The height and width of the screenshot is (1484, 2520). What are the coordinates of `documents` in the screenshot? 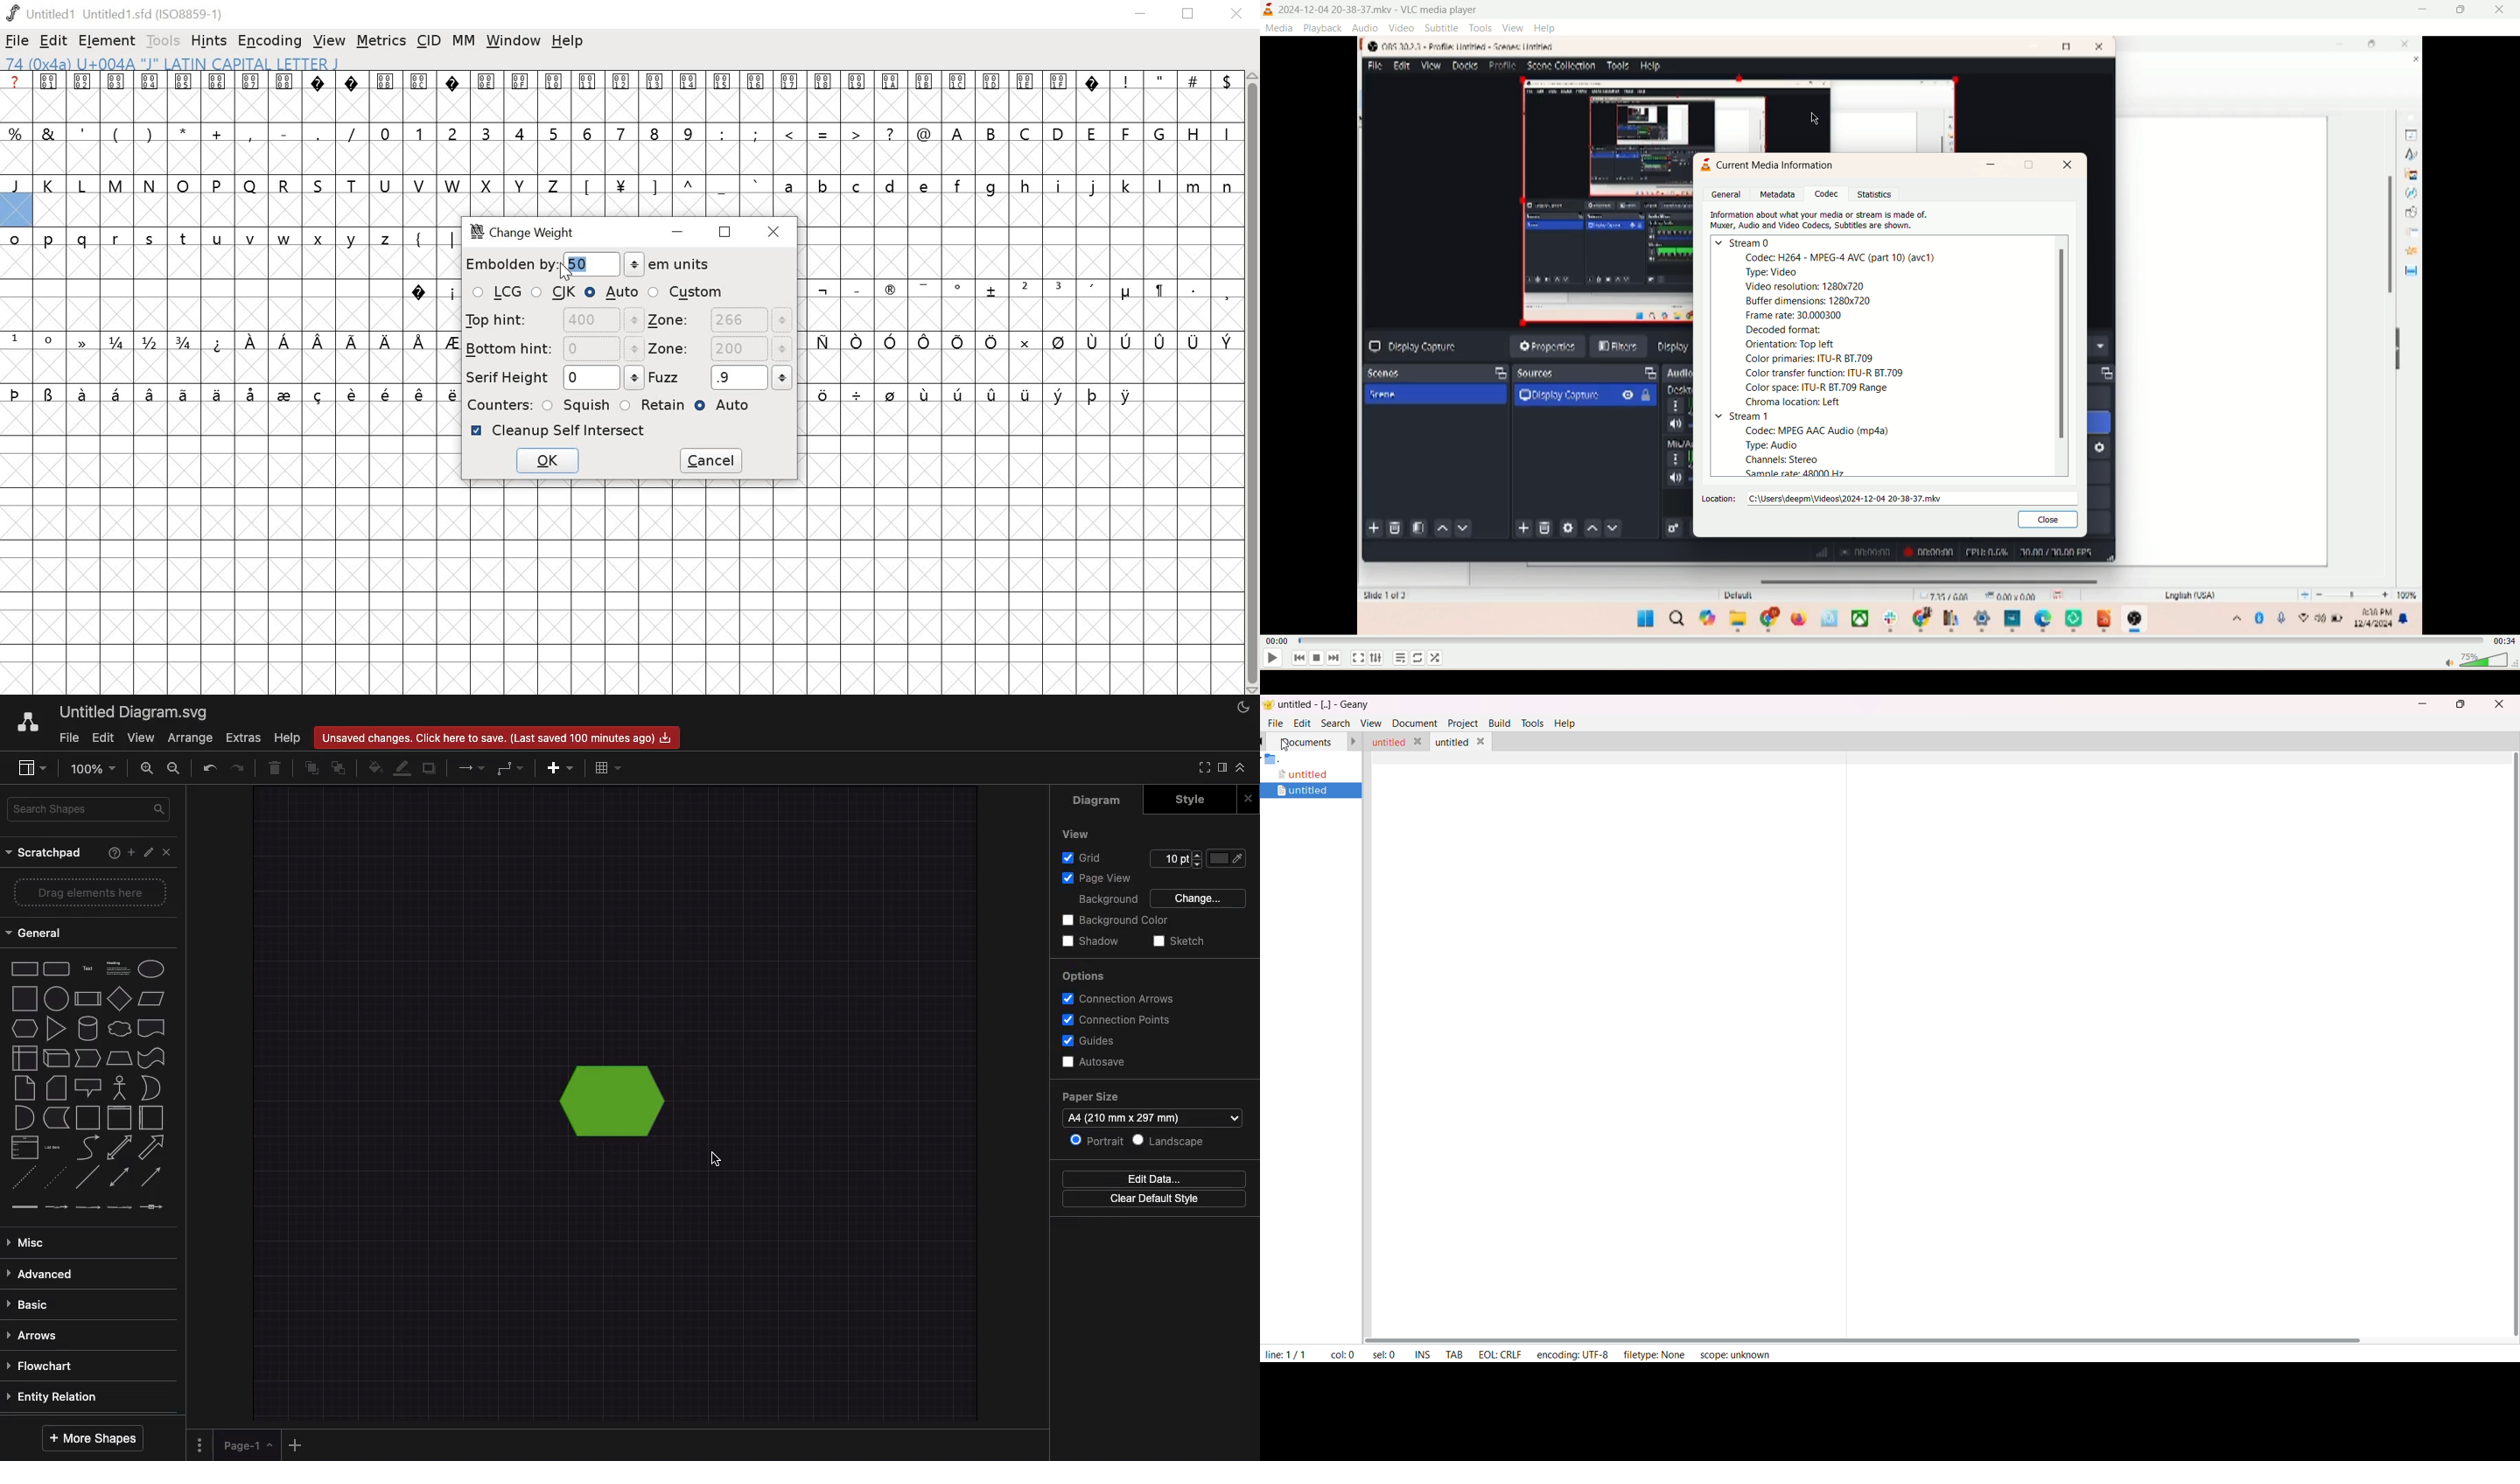 It's located at (1308, 741).